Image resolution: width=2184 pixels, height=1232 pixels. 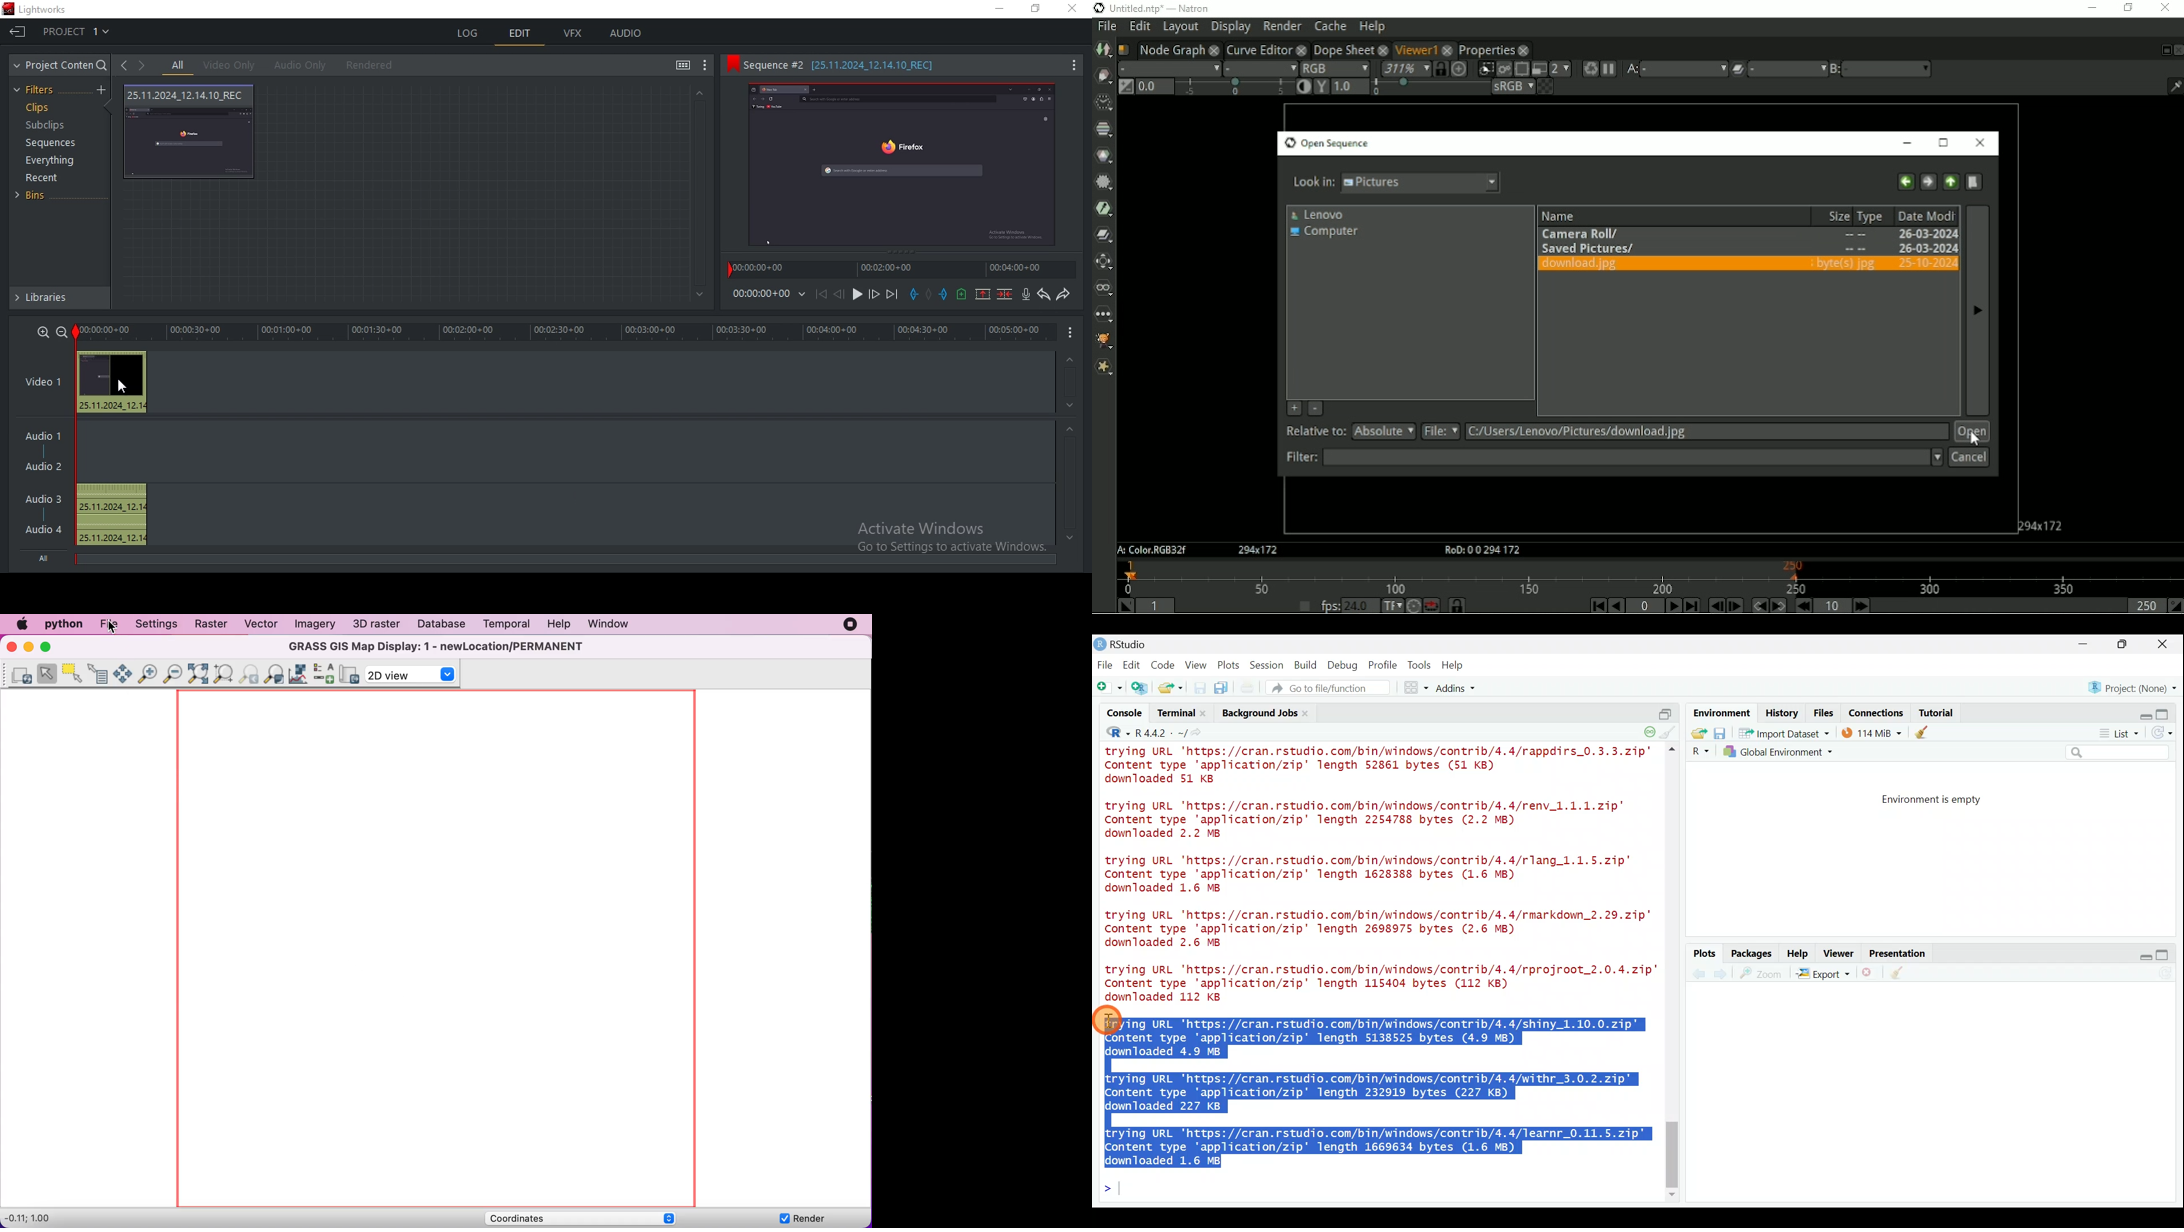 What do you see at coordinates (1153, 86) in the screenshot?
I see `Gain` at bounding box center [1153, 86].